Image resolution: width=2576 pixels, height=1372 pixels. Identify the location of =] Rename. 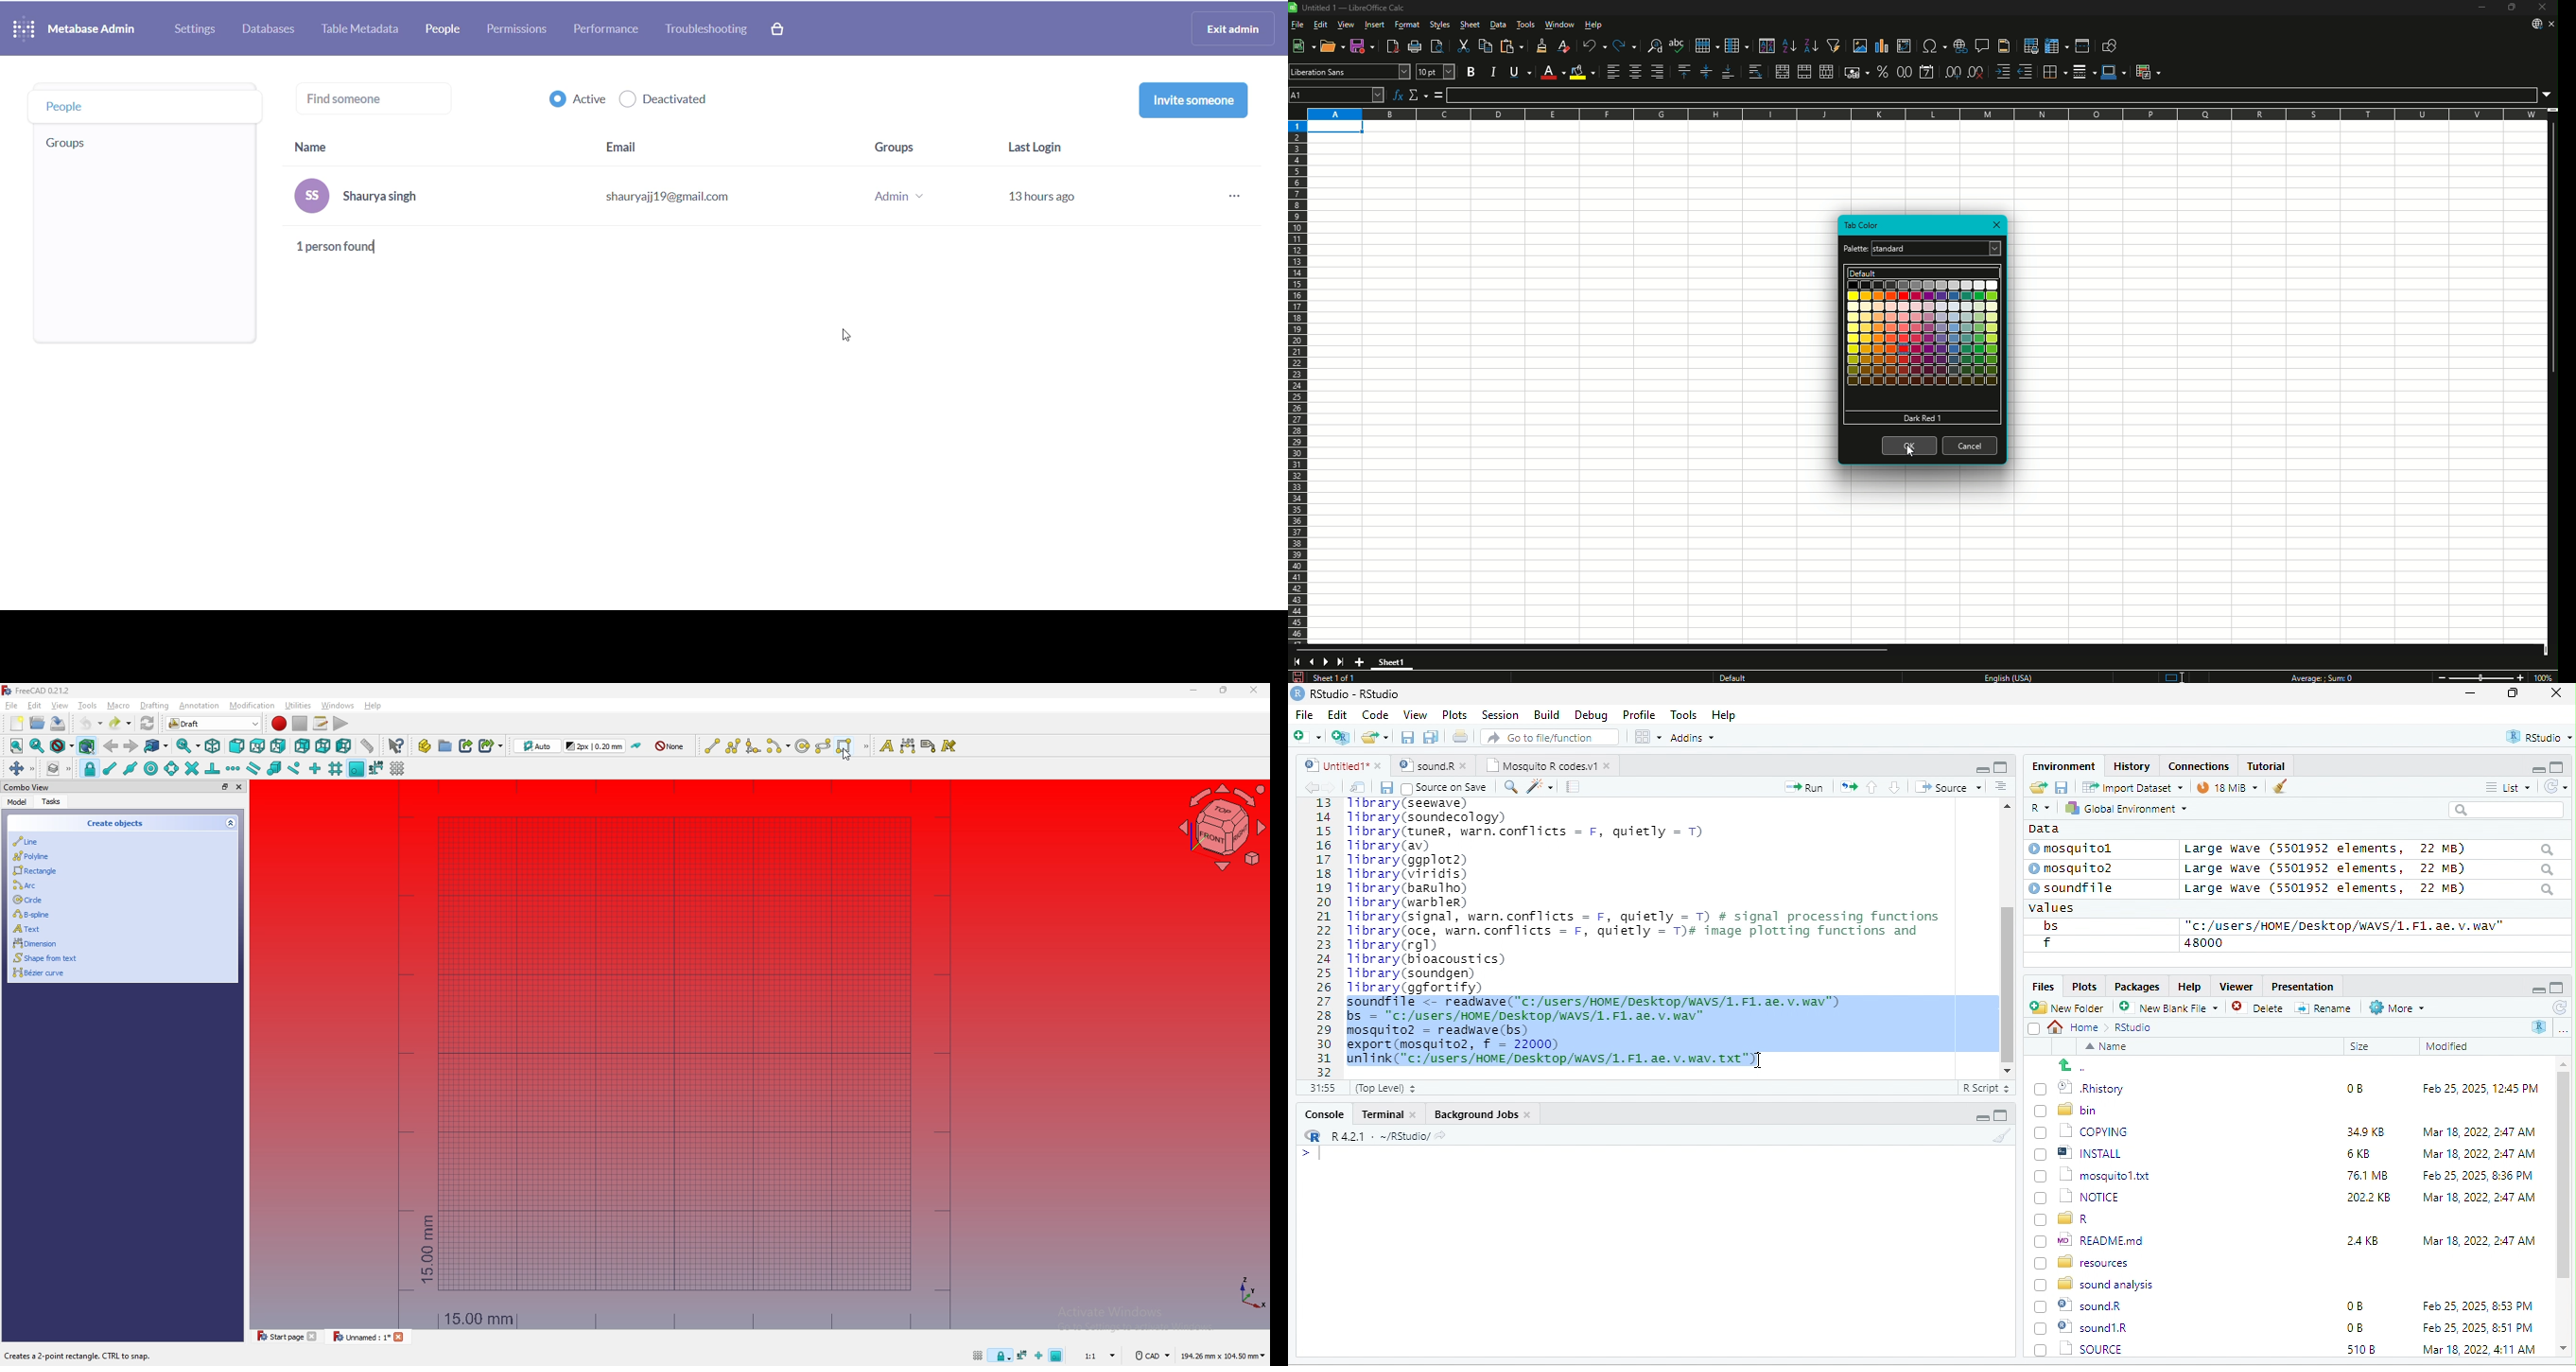
(2324, 1007).